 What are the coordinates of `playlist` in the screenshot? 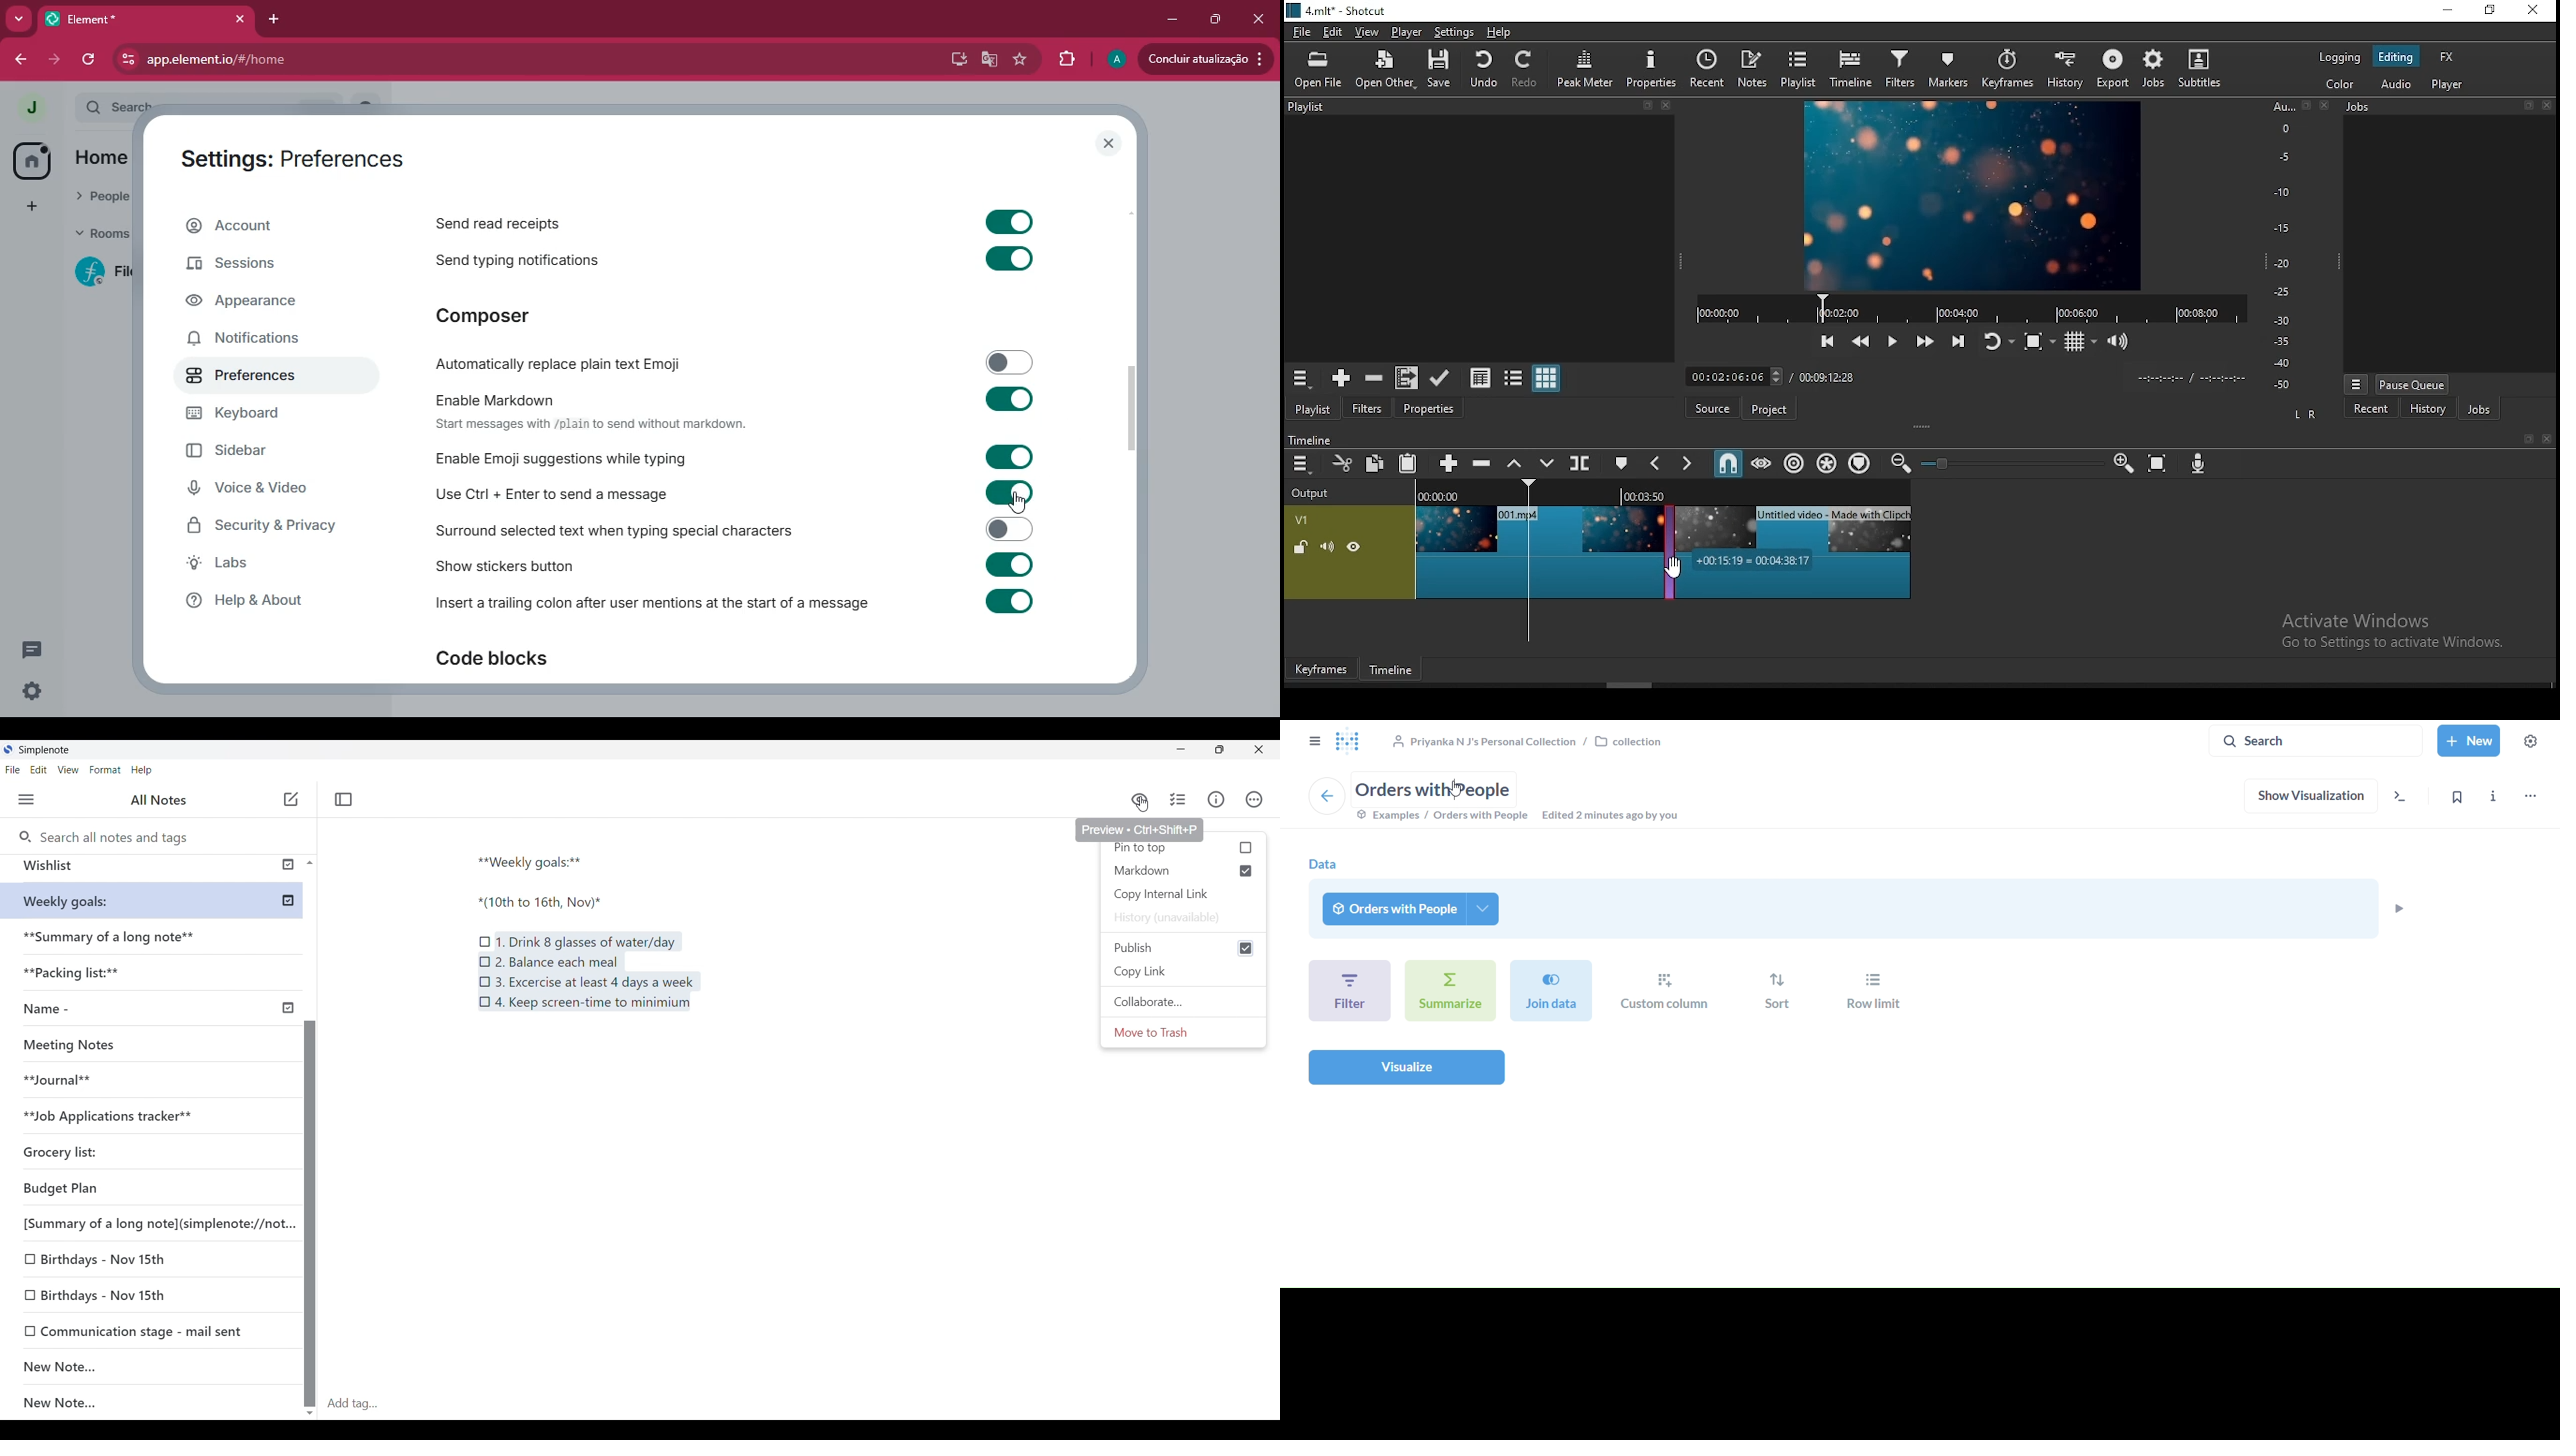 It's located at (1313, 407).